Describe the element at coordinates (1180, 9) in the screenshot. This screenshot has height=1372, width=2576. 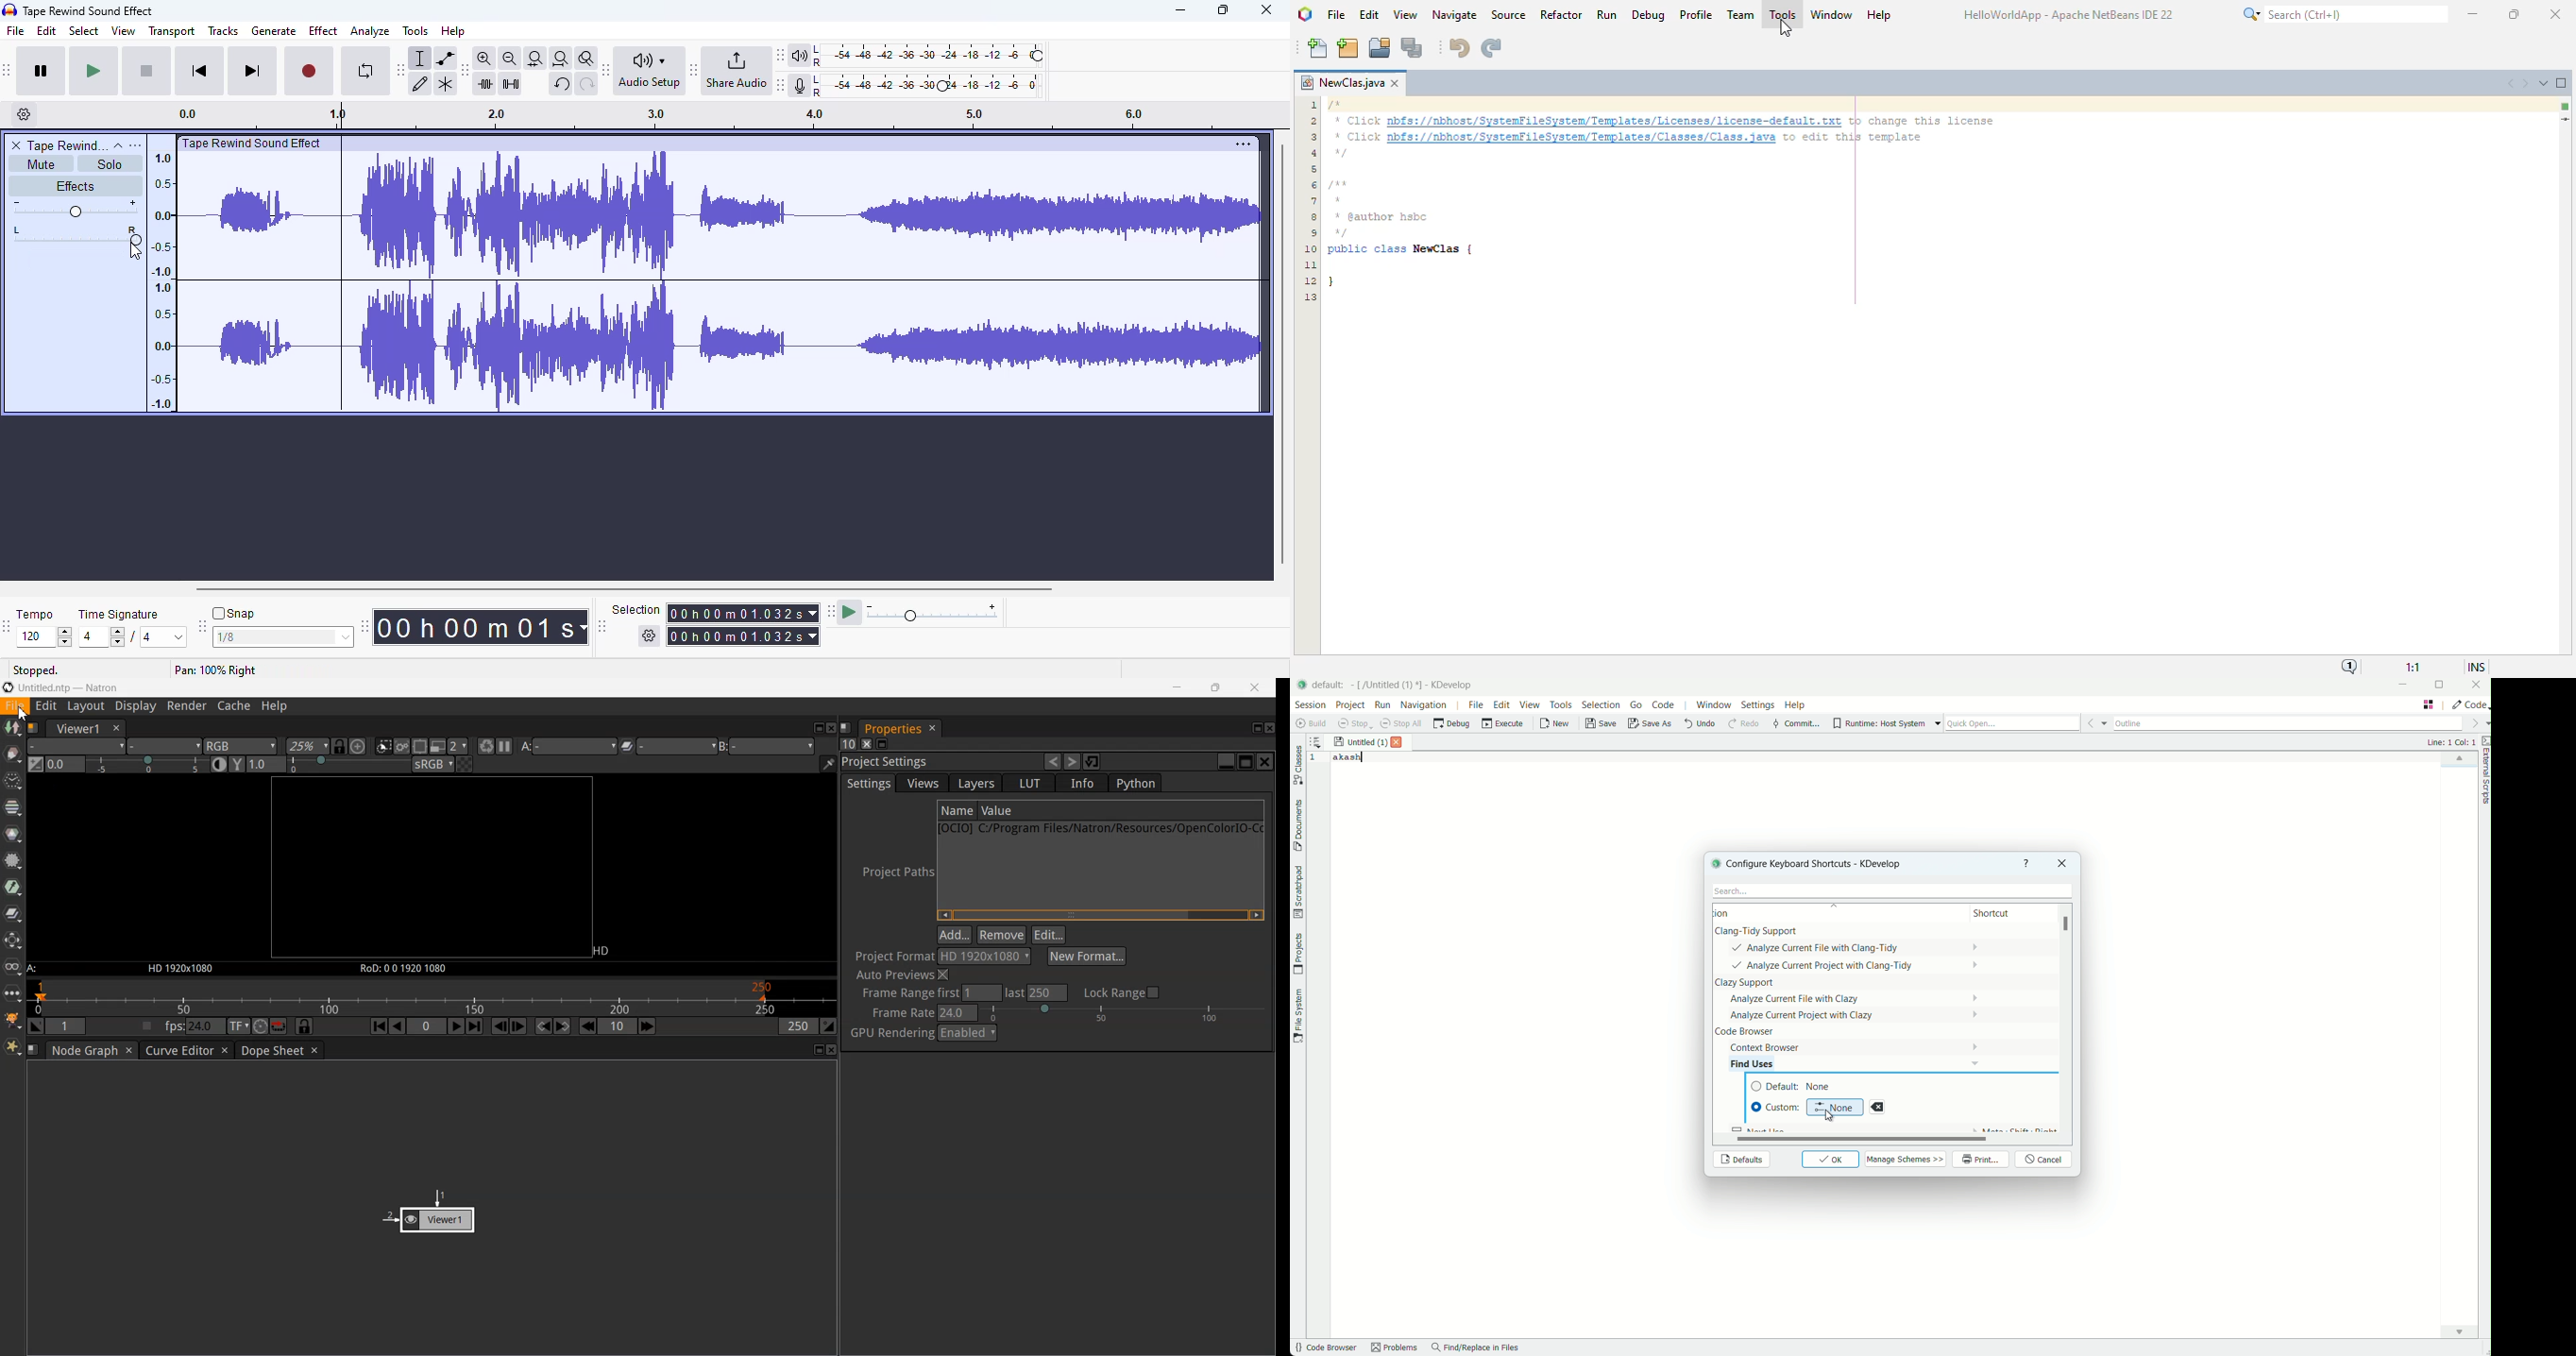
I see `minimize` at that location.